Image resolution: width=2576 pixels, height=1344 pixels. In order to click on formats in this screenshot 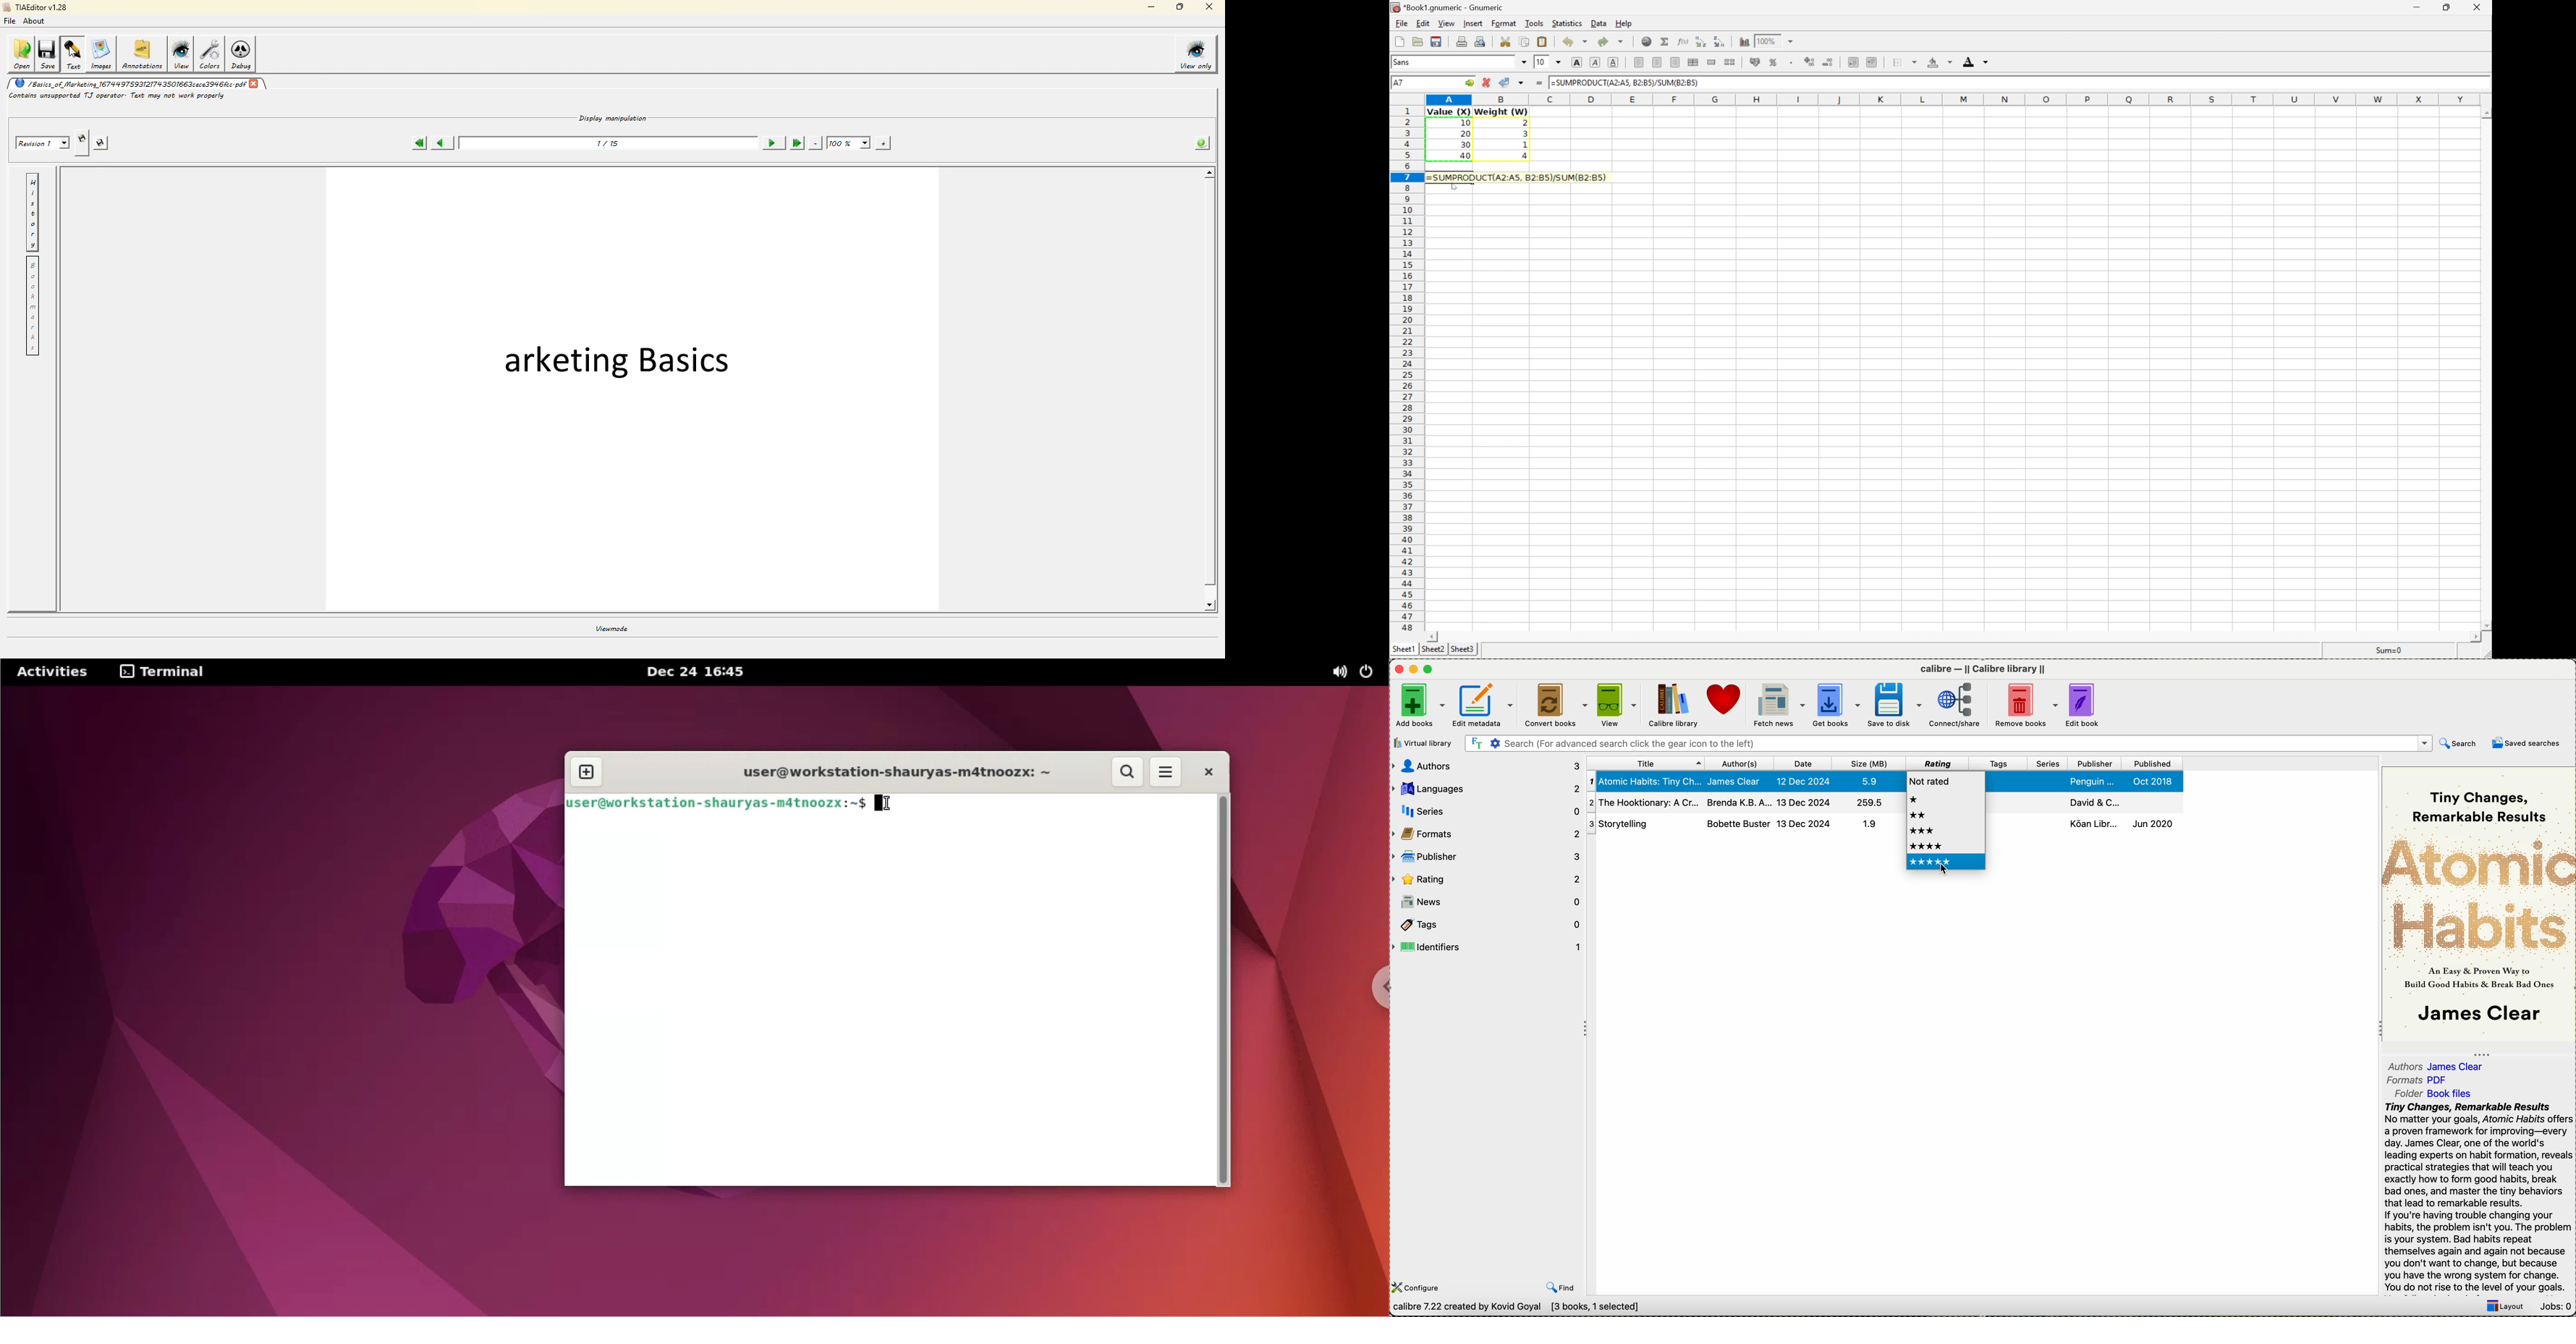, I will do `click(1486, 833)`.